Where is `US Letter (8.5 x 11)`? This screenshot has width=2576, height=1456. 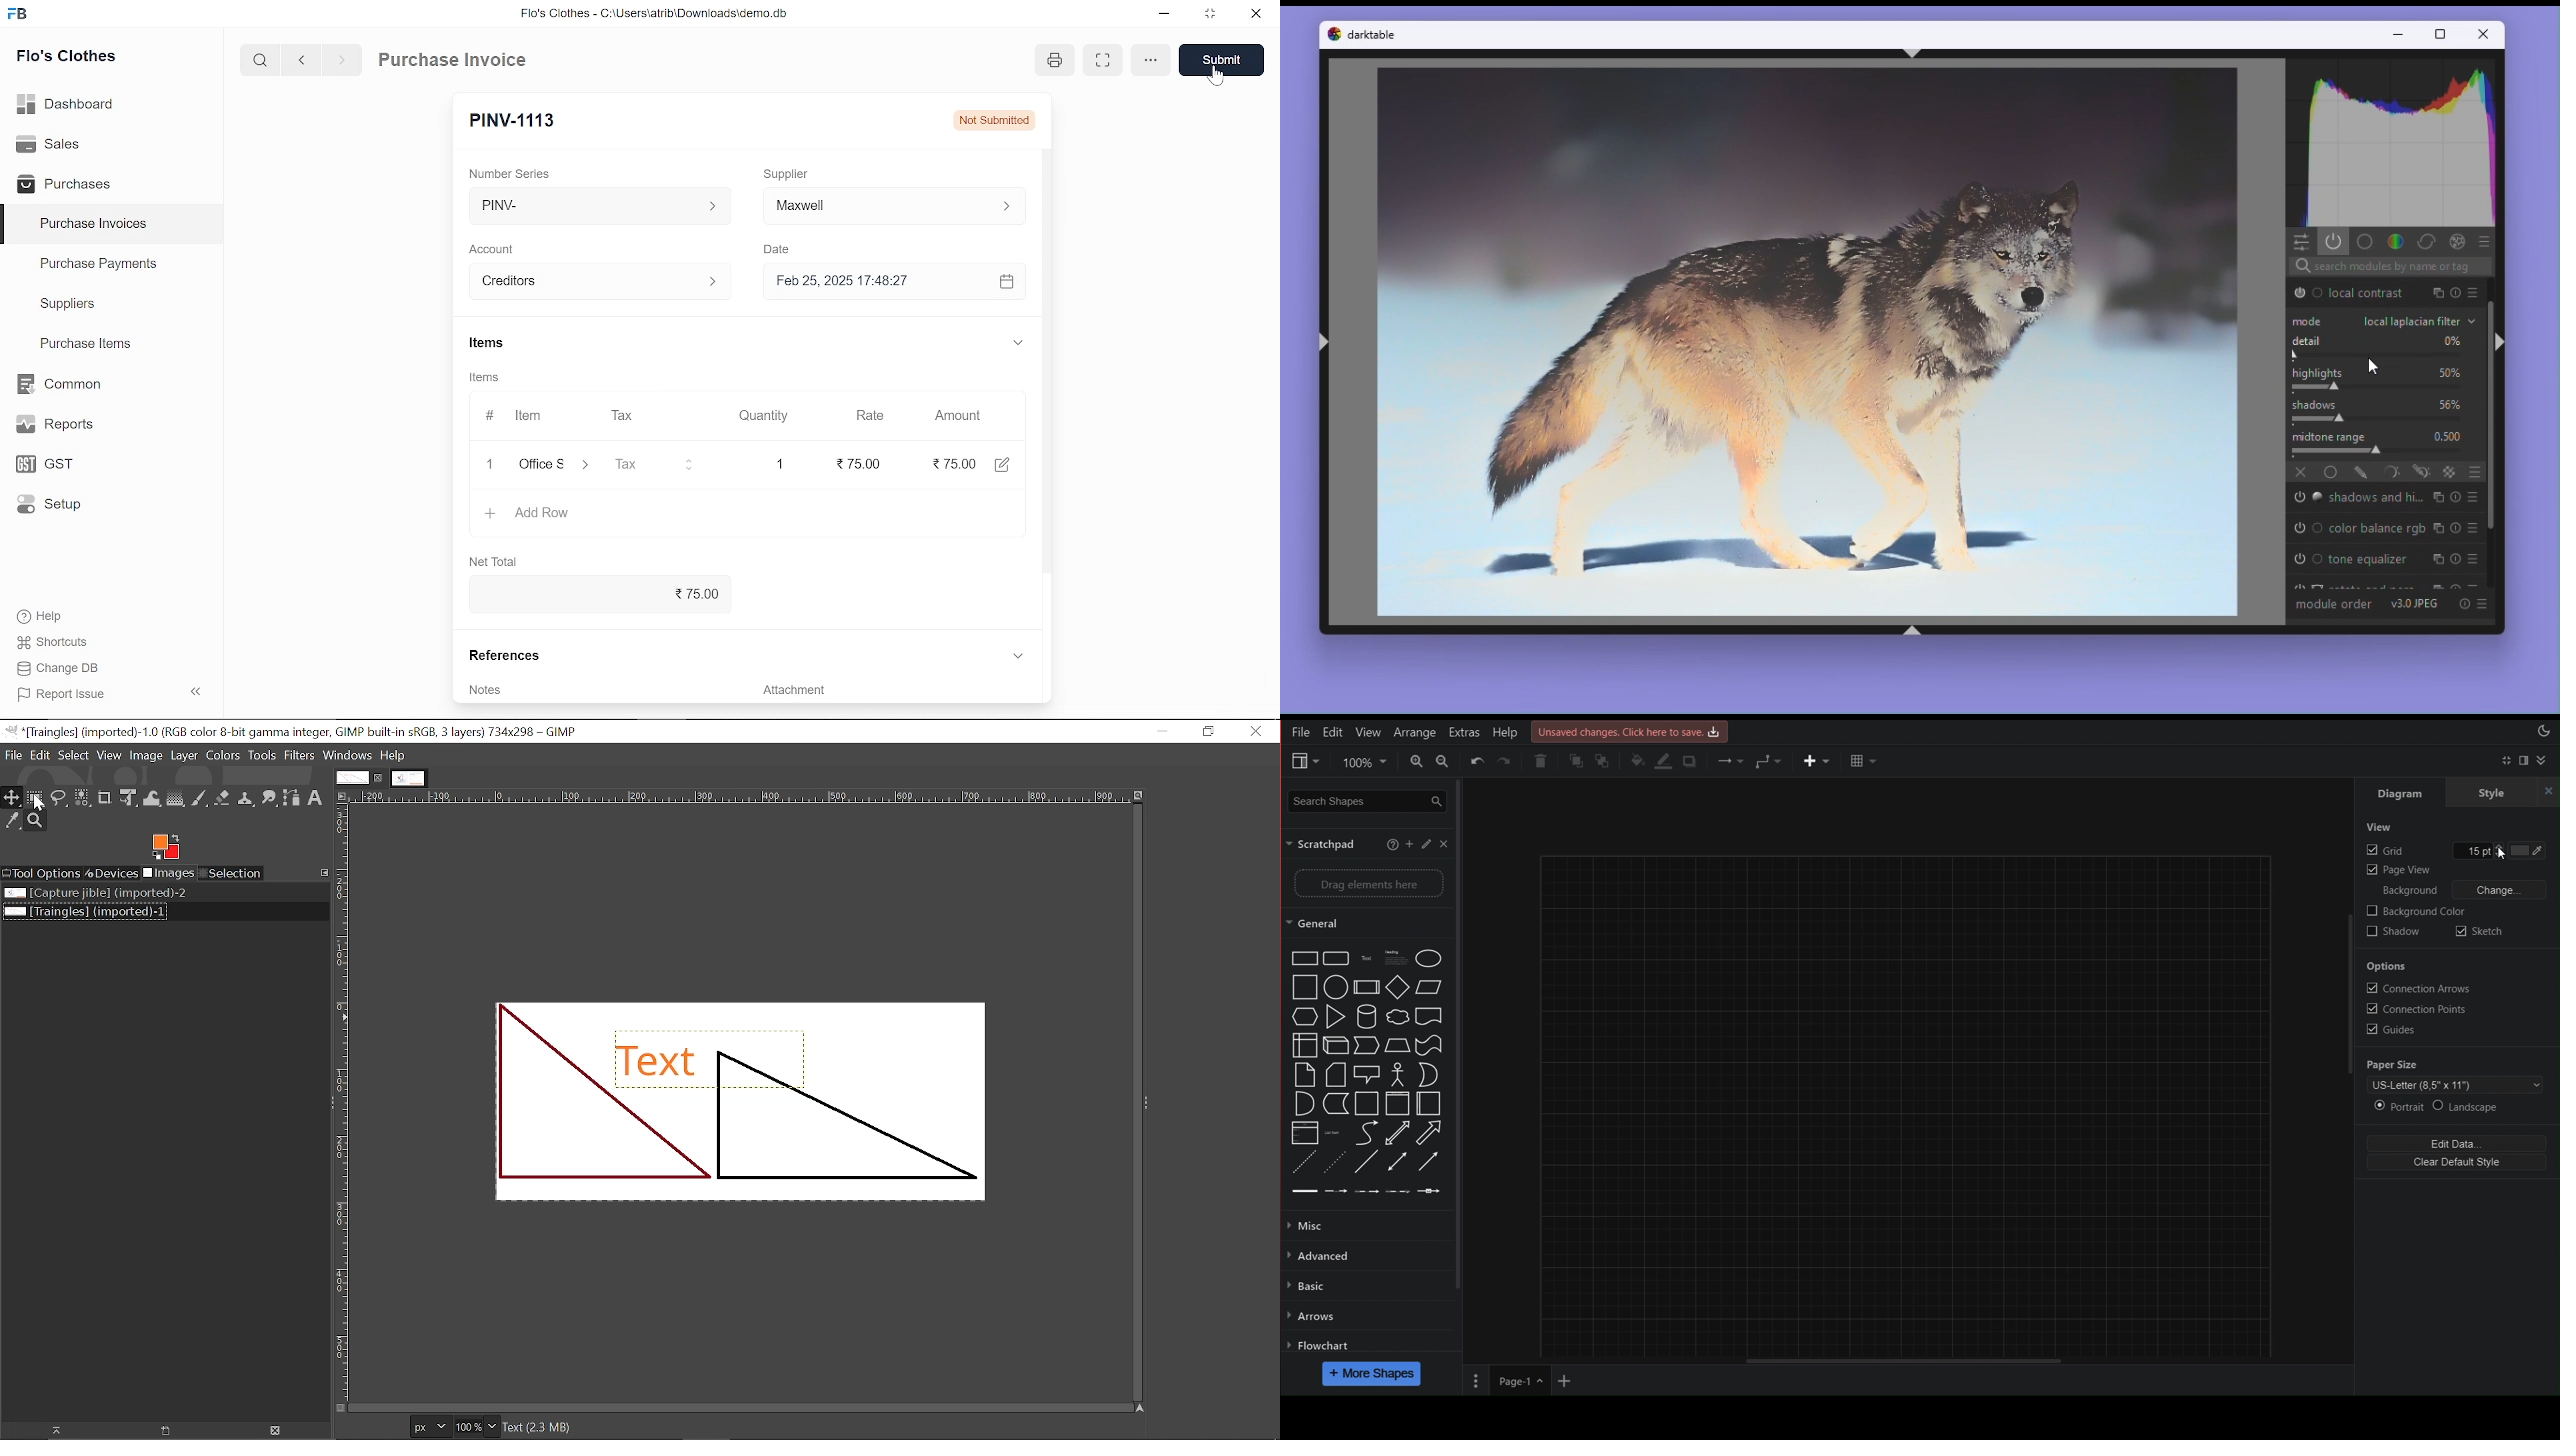 US Letter (8.5 x 11) is located at coordinates (2455, 1083).